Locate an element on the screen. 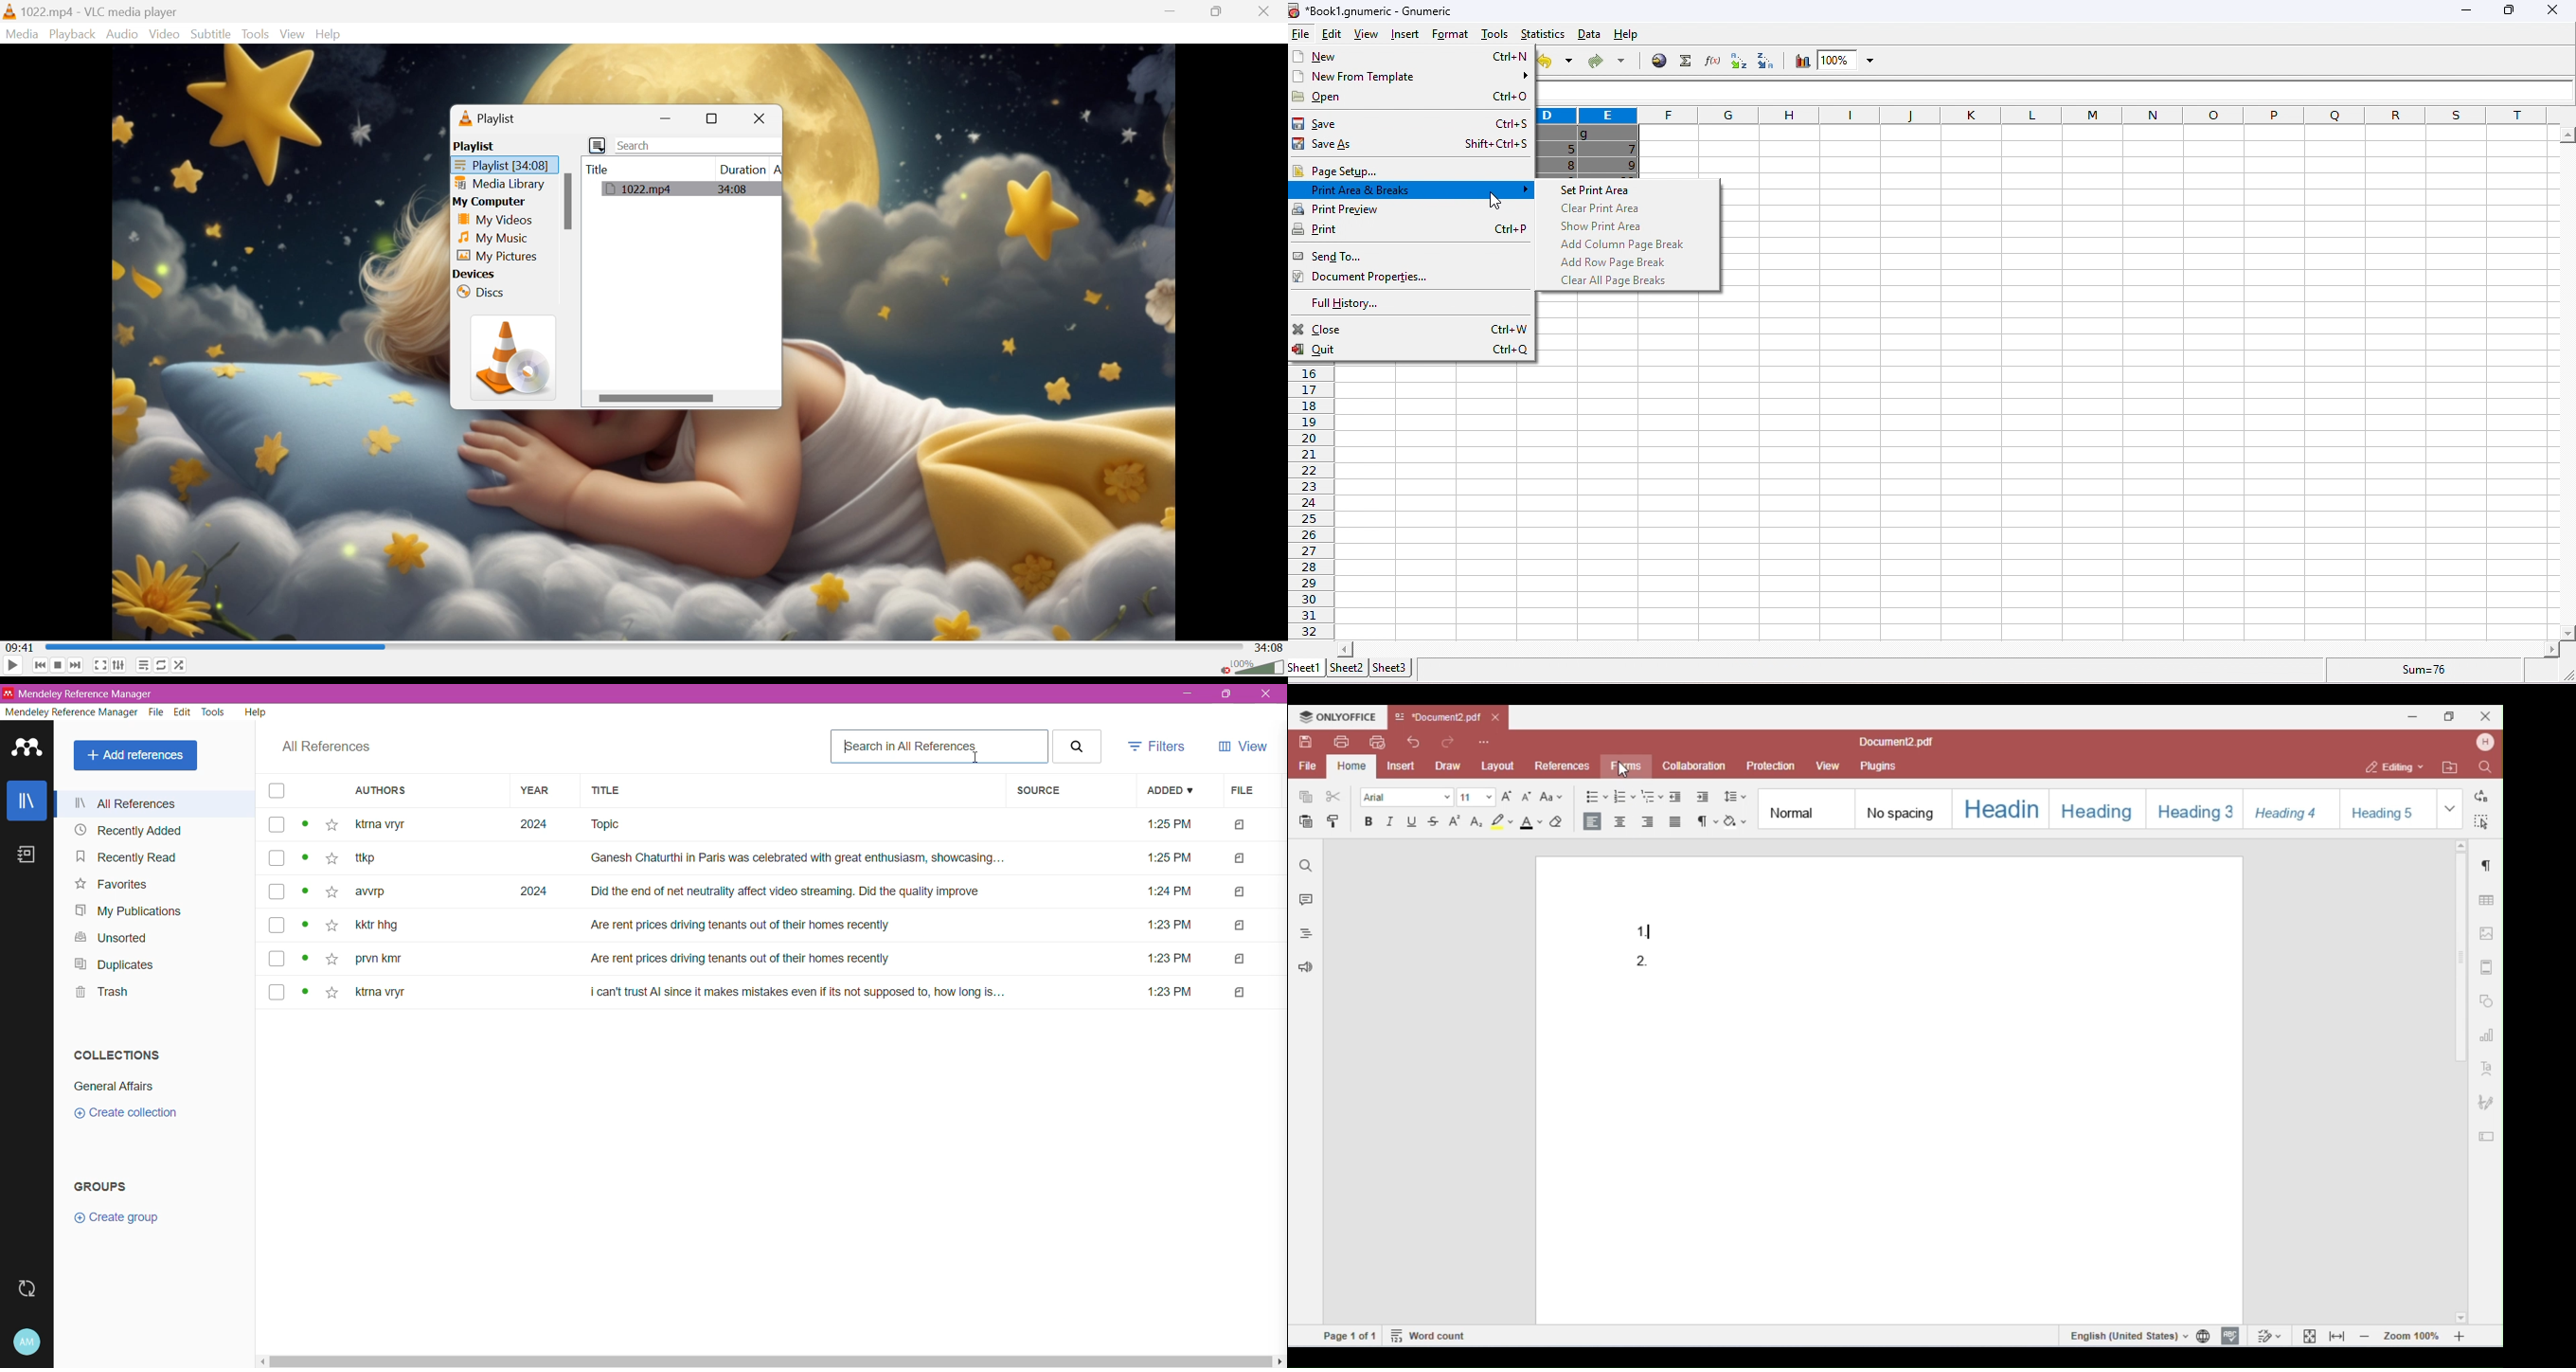 The image size is (2576, 1372). multilevel list is located at coordinates (1652, 796).